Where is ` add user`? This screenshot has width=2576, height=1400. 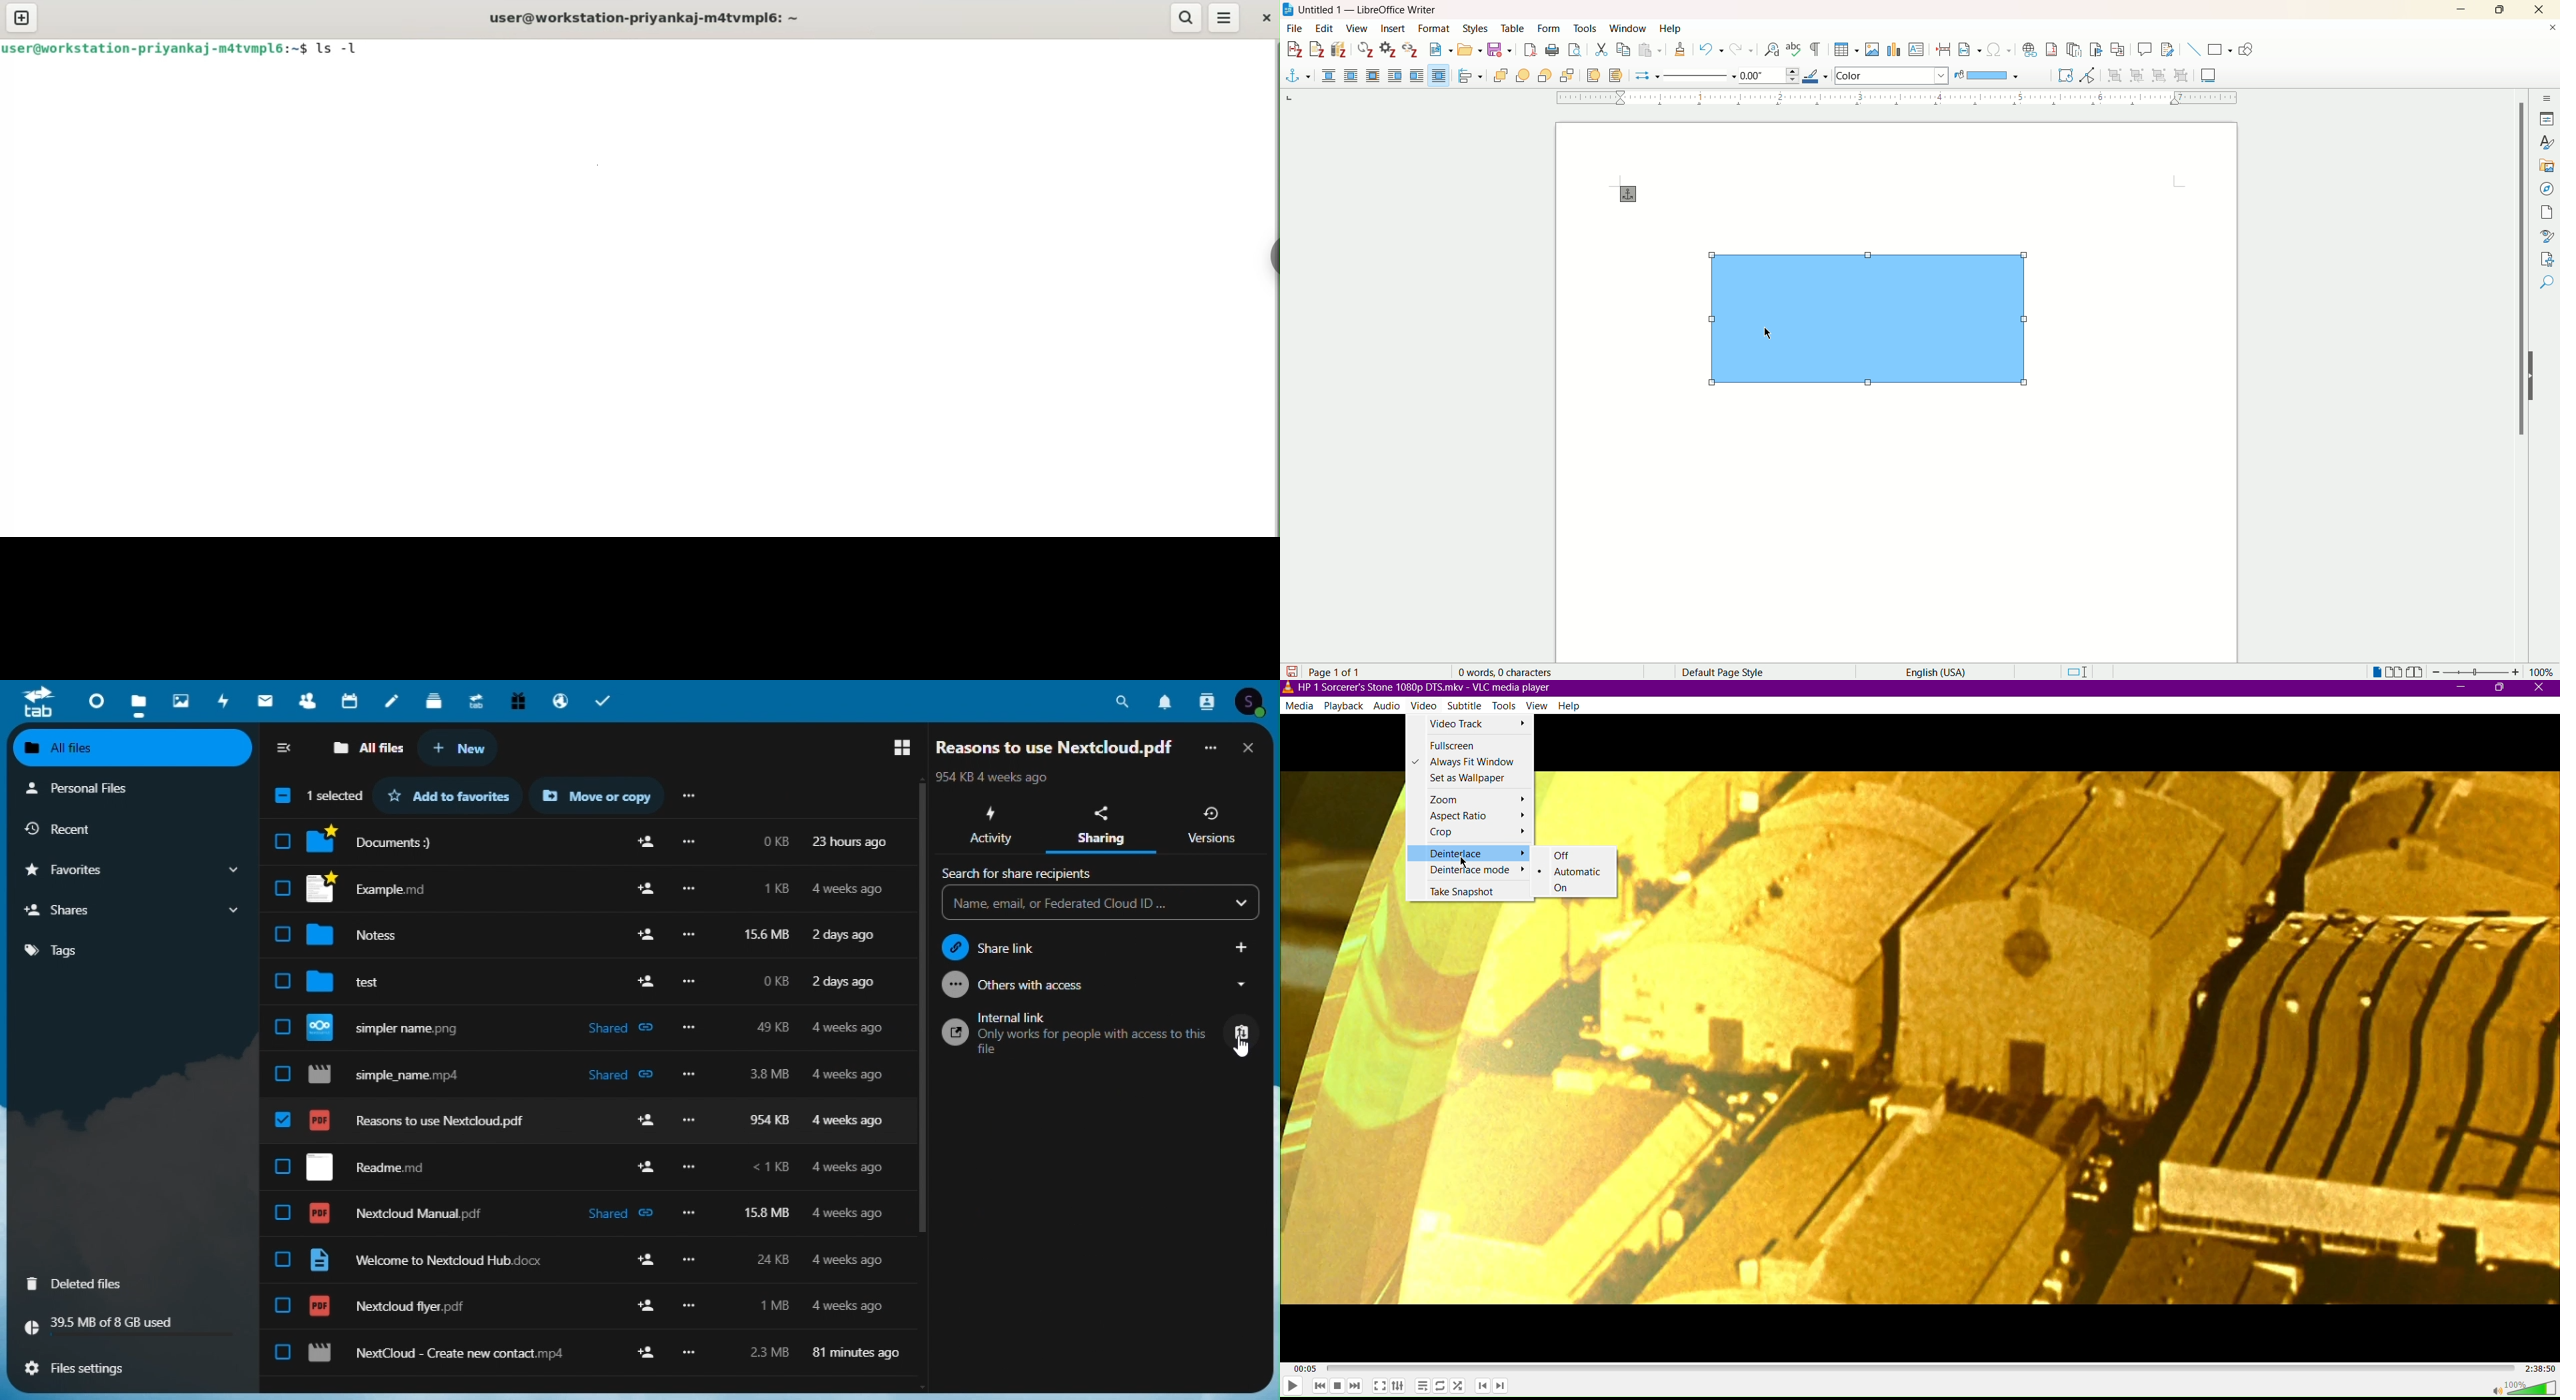  add user is located at coordinates (647, 845).